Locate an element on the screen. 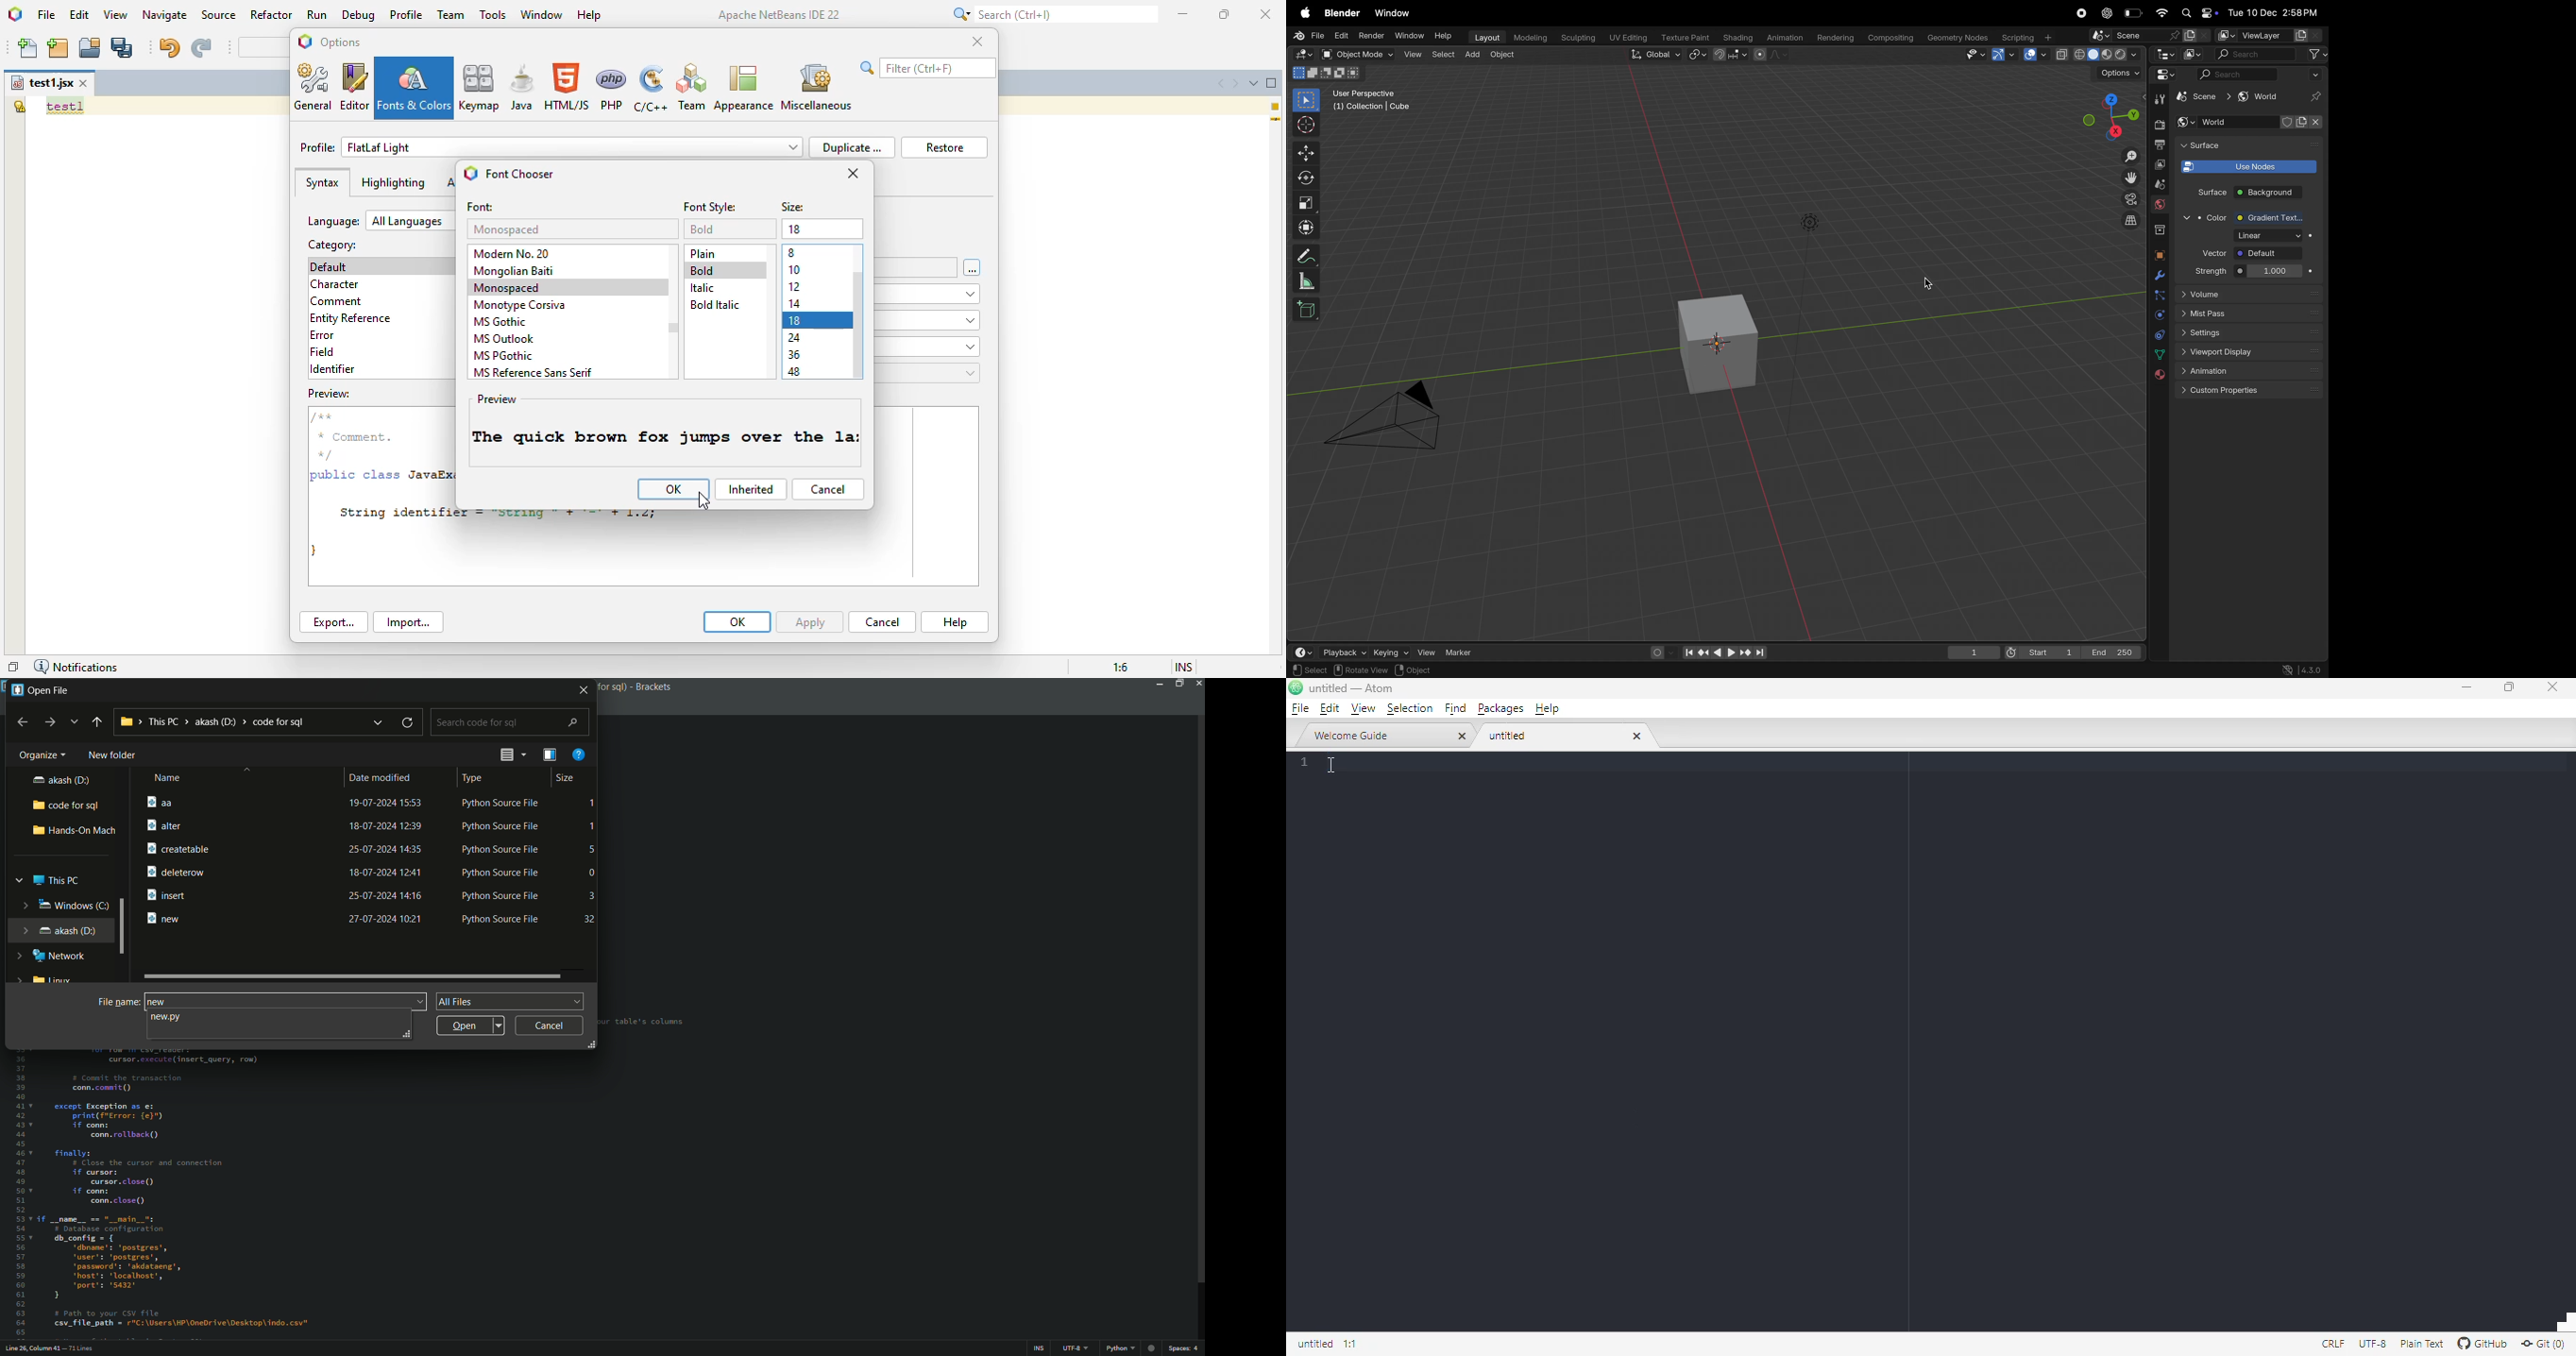  view is located at coordinates (1426, 652).